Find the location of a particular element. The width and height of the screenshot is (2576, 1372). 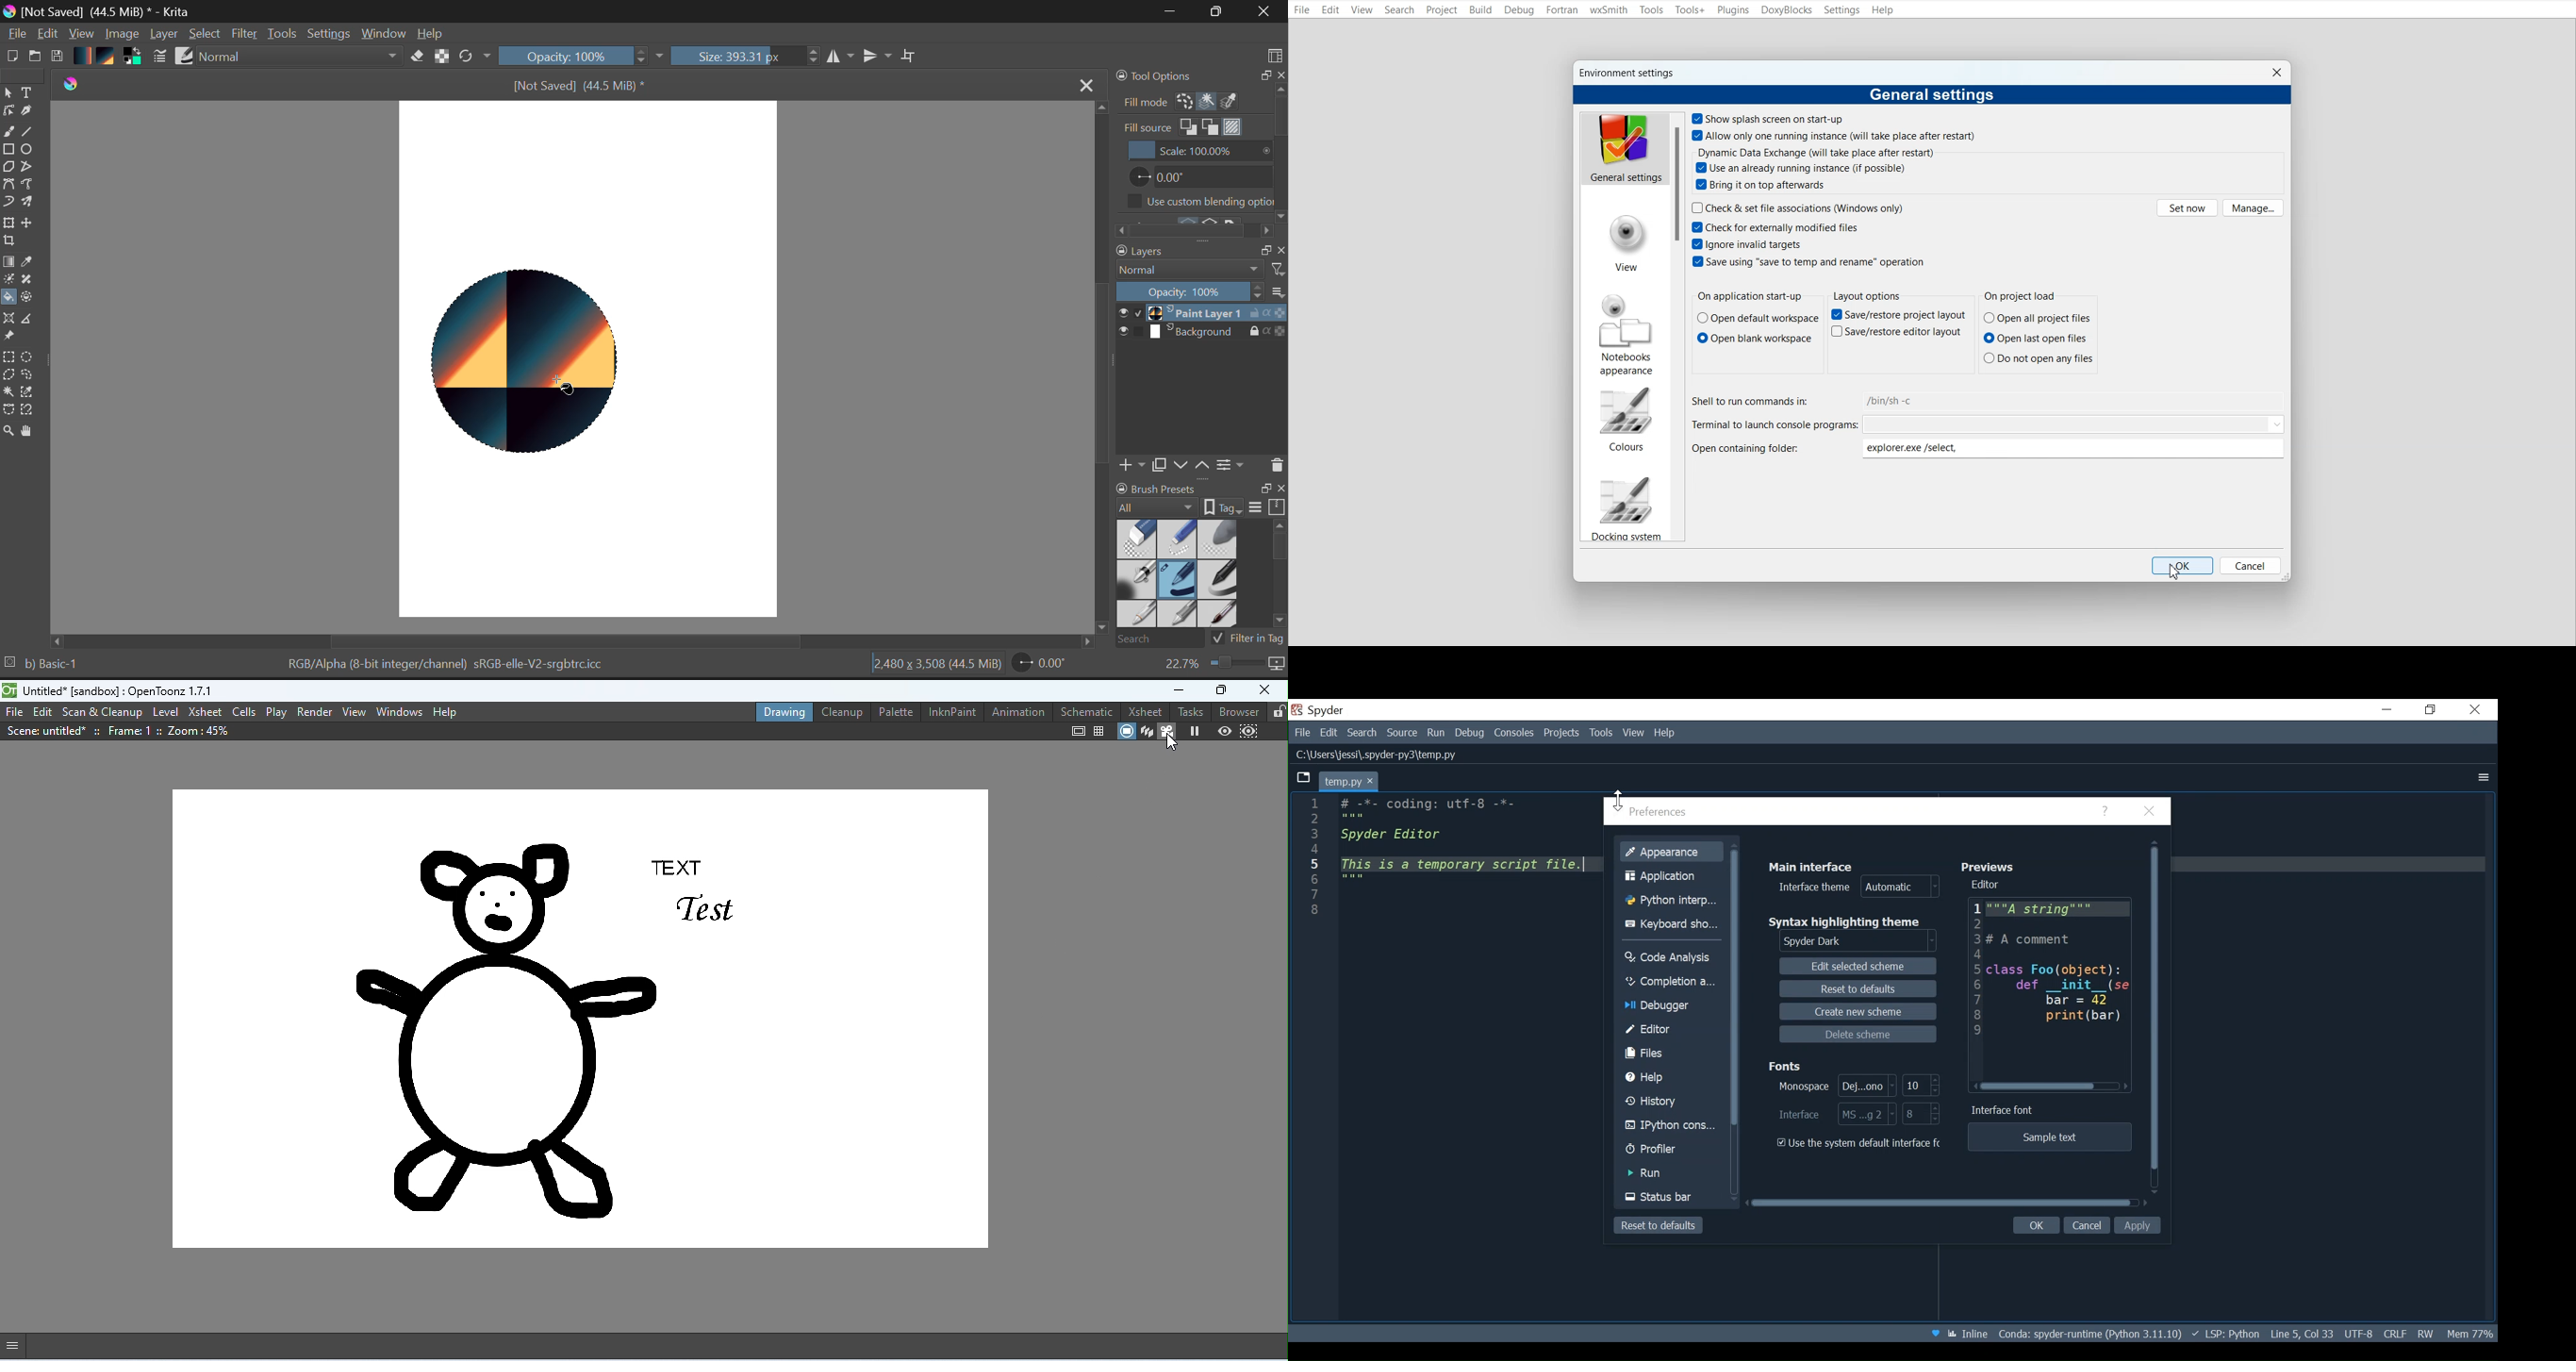

Previews is located at coordinates (1993, 867).